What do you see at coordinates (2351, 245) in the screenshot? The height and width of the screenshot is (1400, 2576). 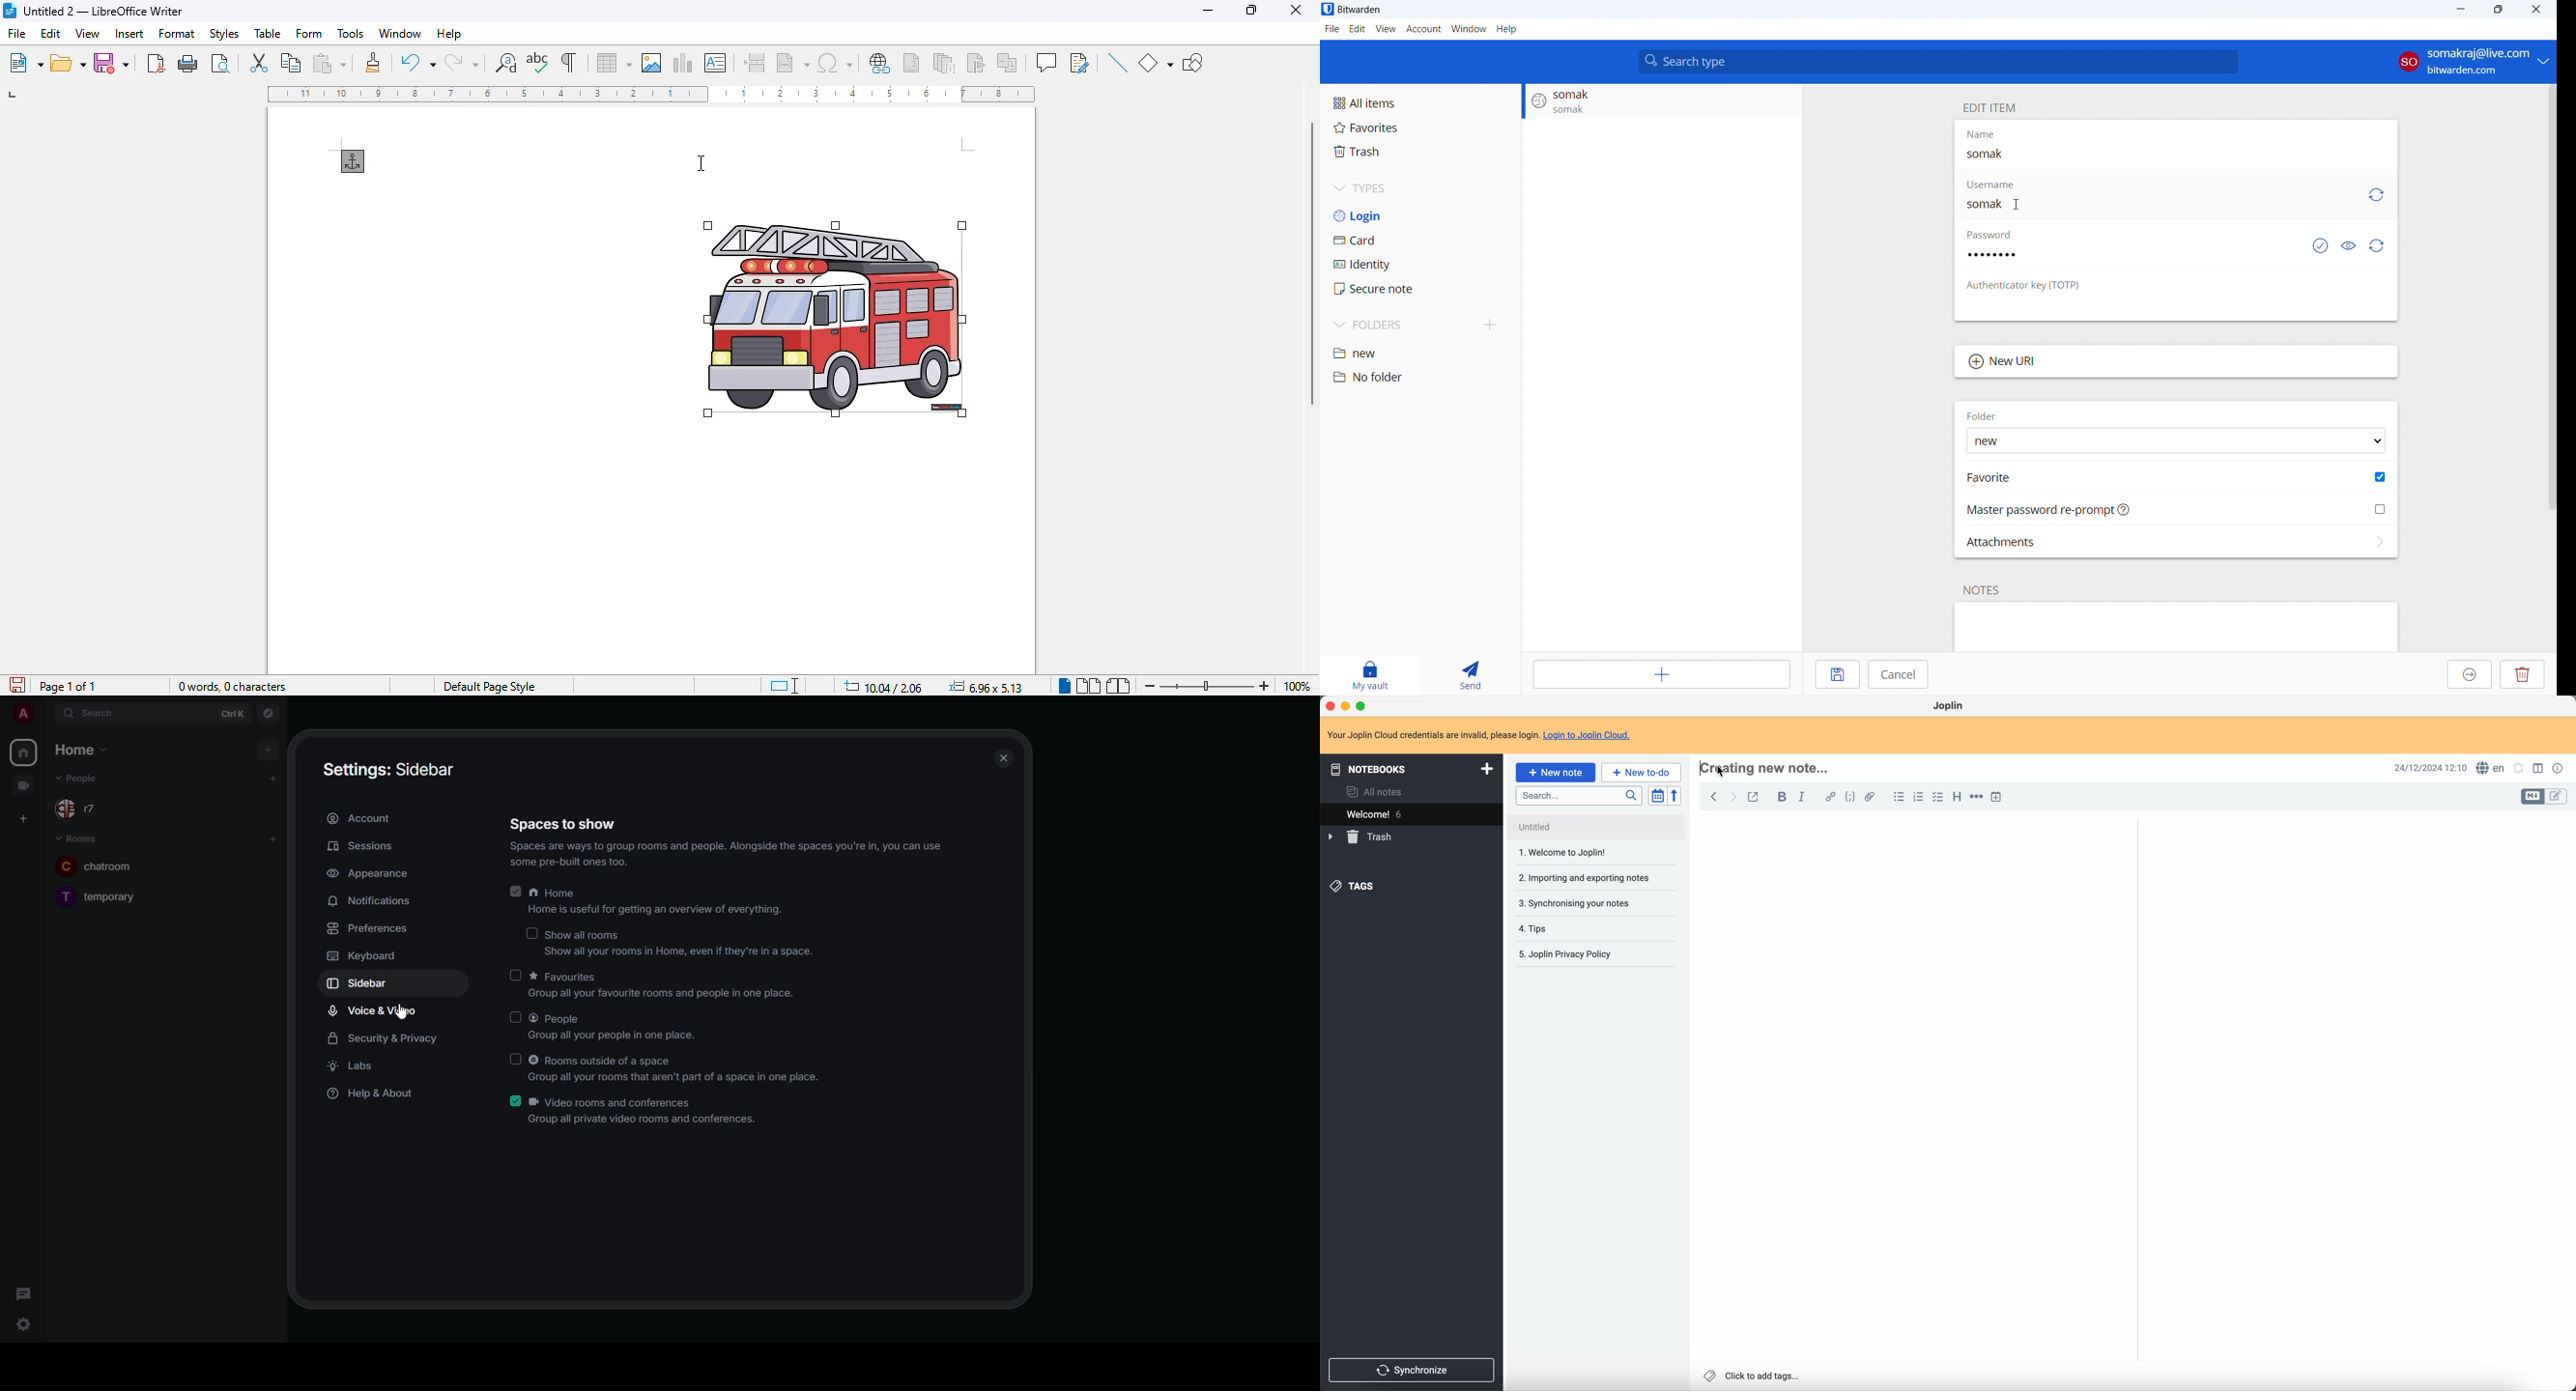 I see `toggle visibility` at bounding box center [2351, 245].